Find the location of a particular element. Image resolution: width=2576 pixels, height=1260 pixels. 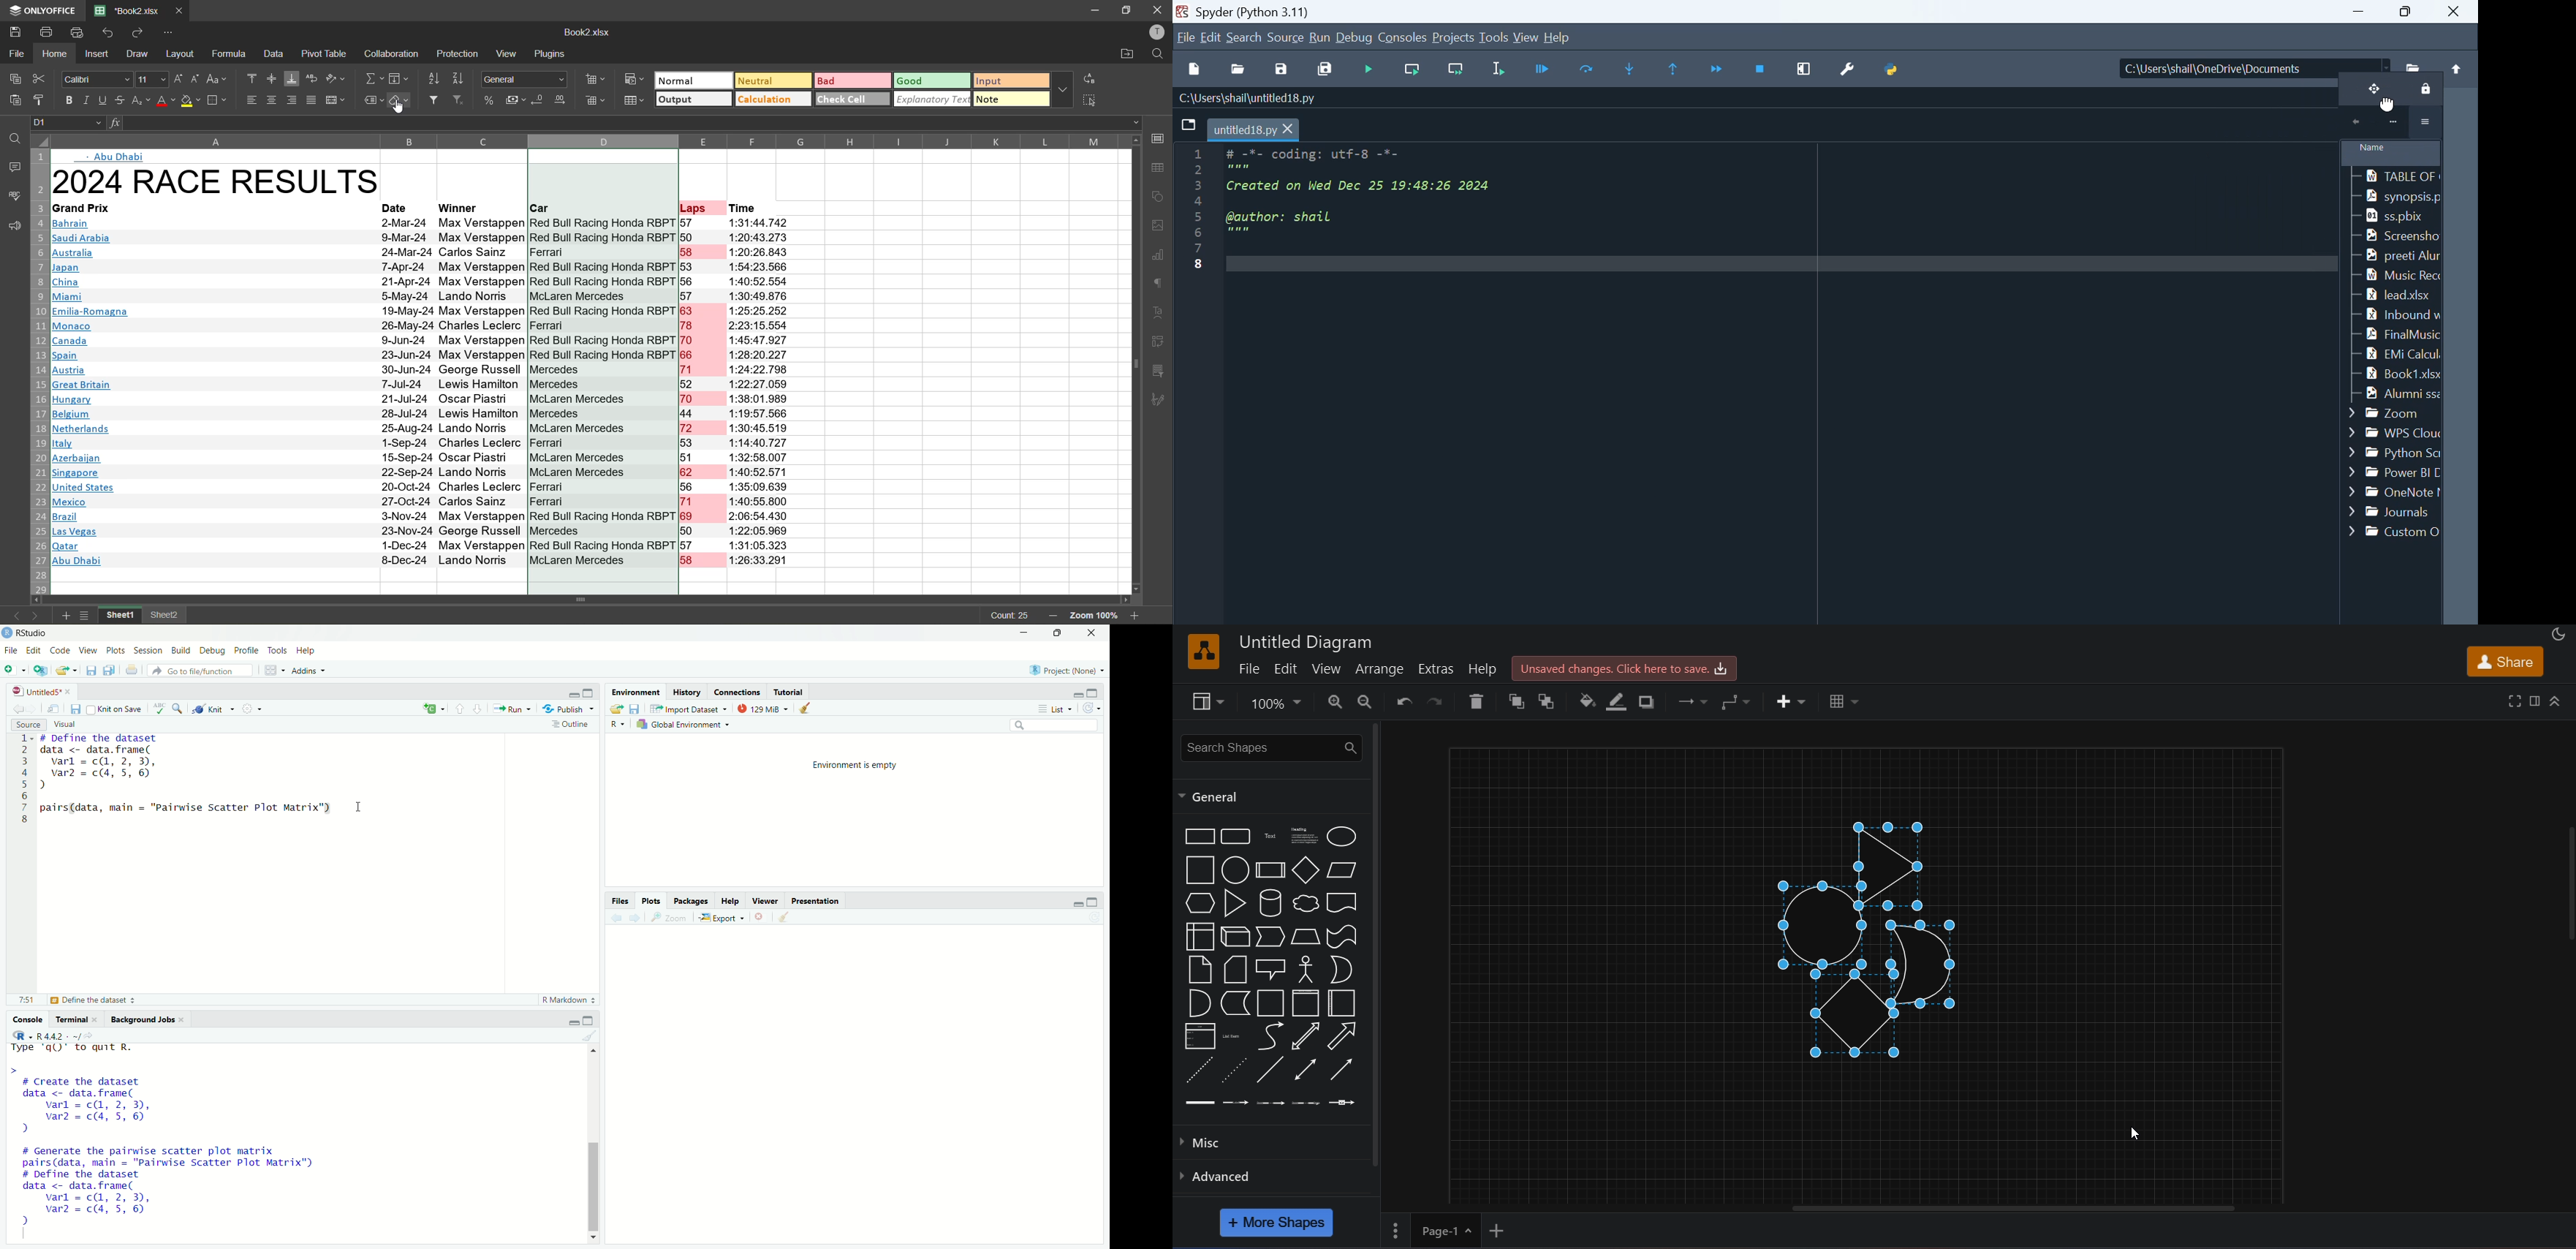

Viewer is located at coordinates (765, 900).